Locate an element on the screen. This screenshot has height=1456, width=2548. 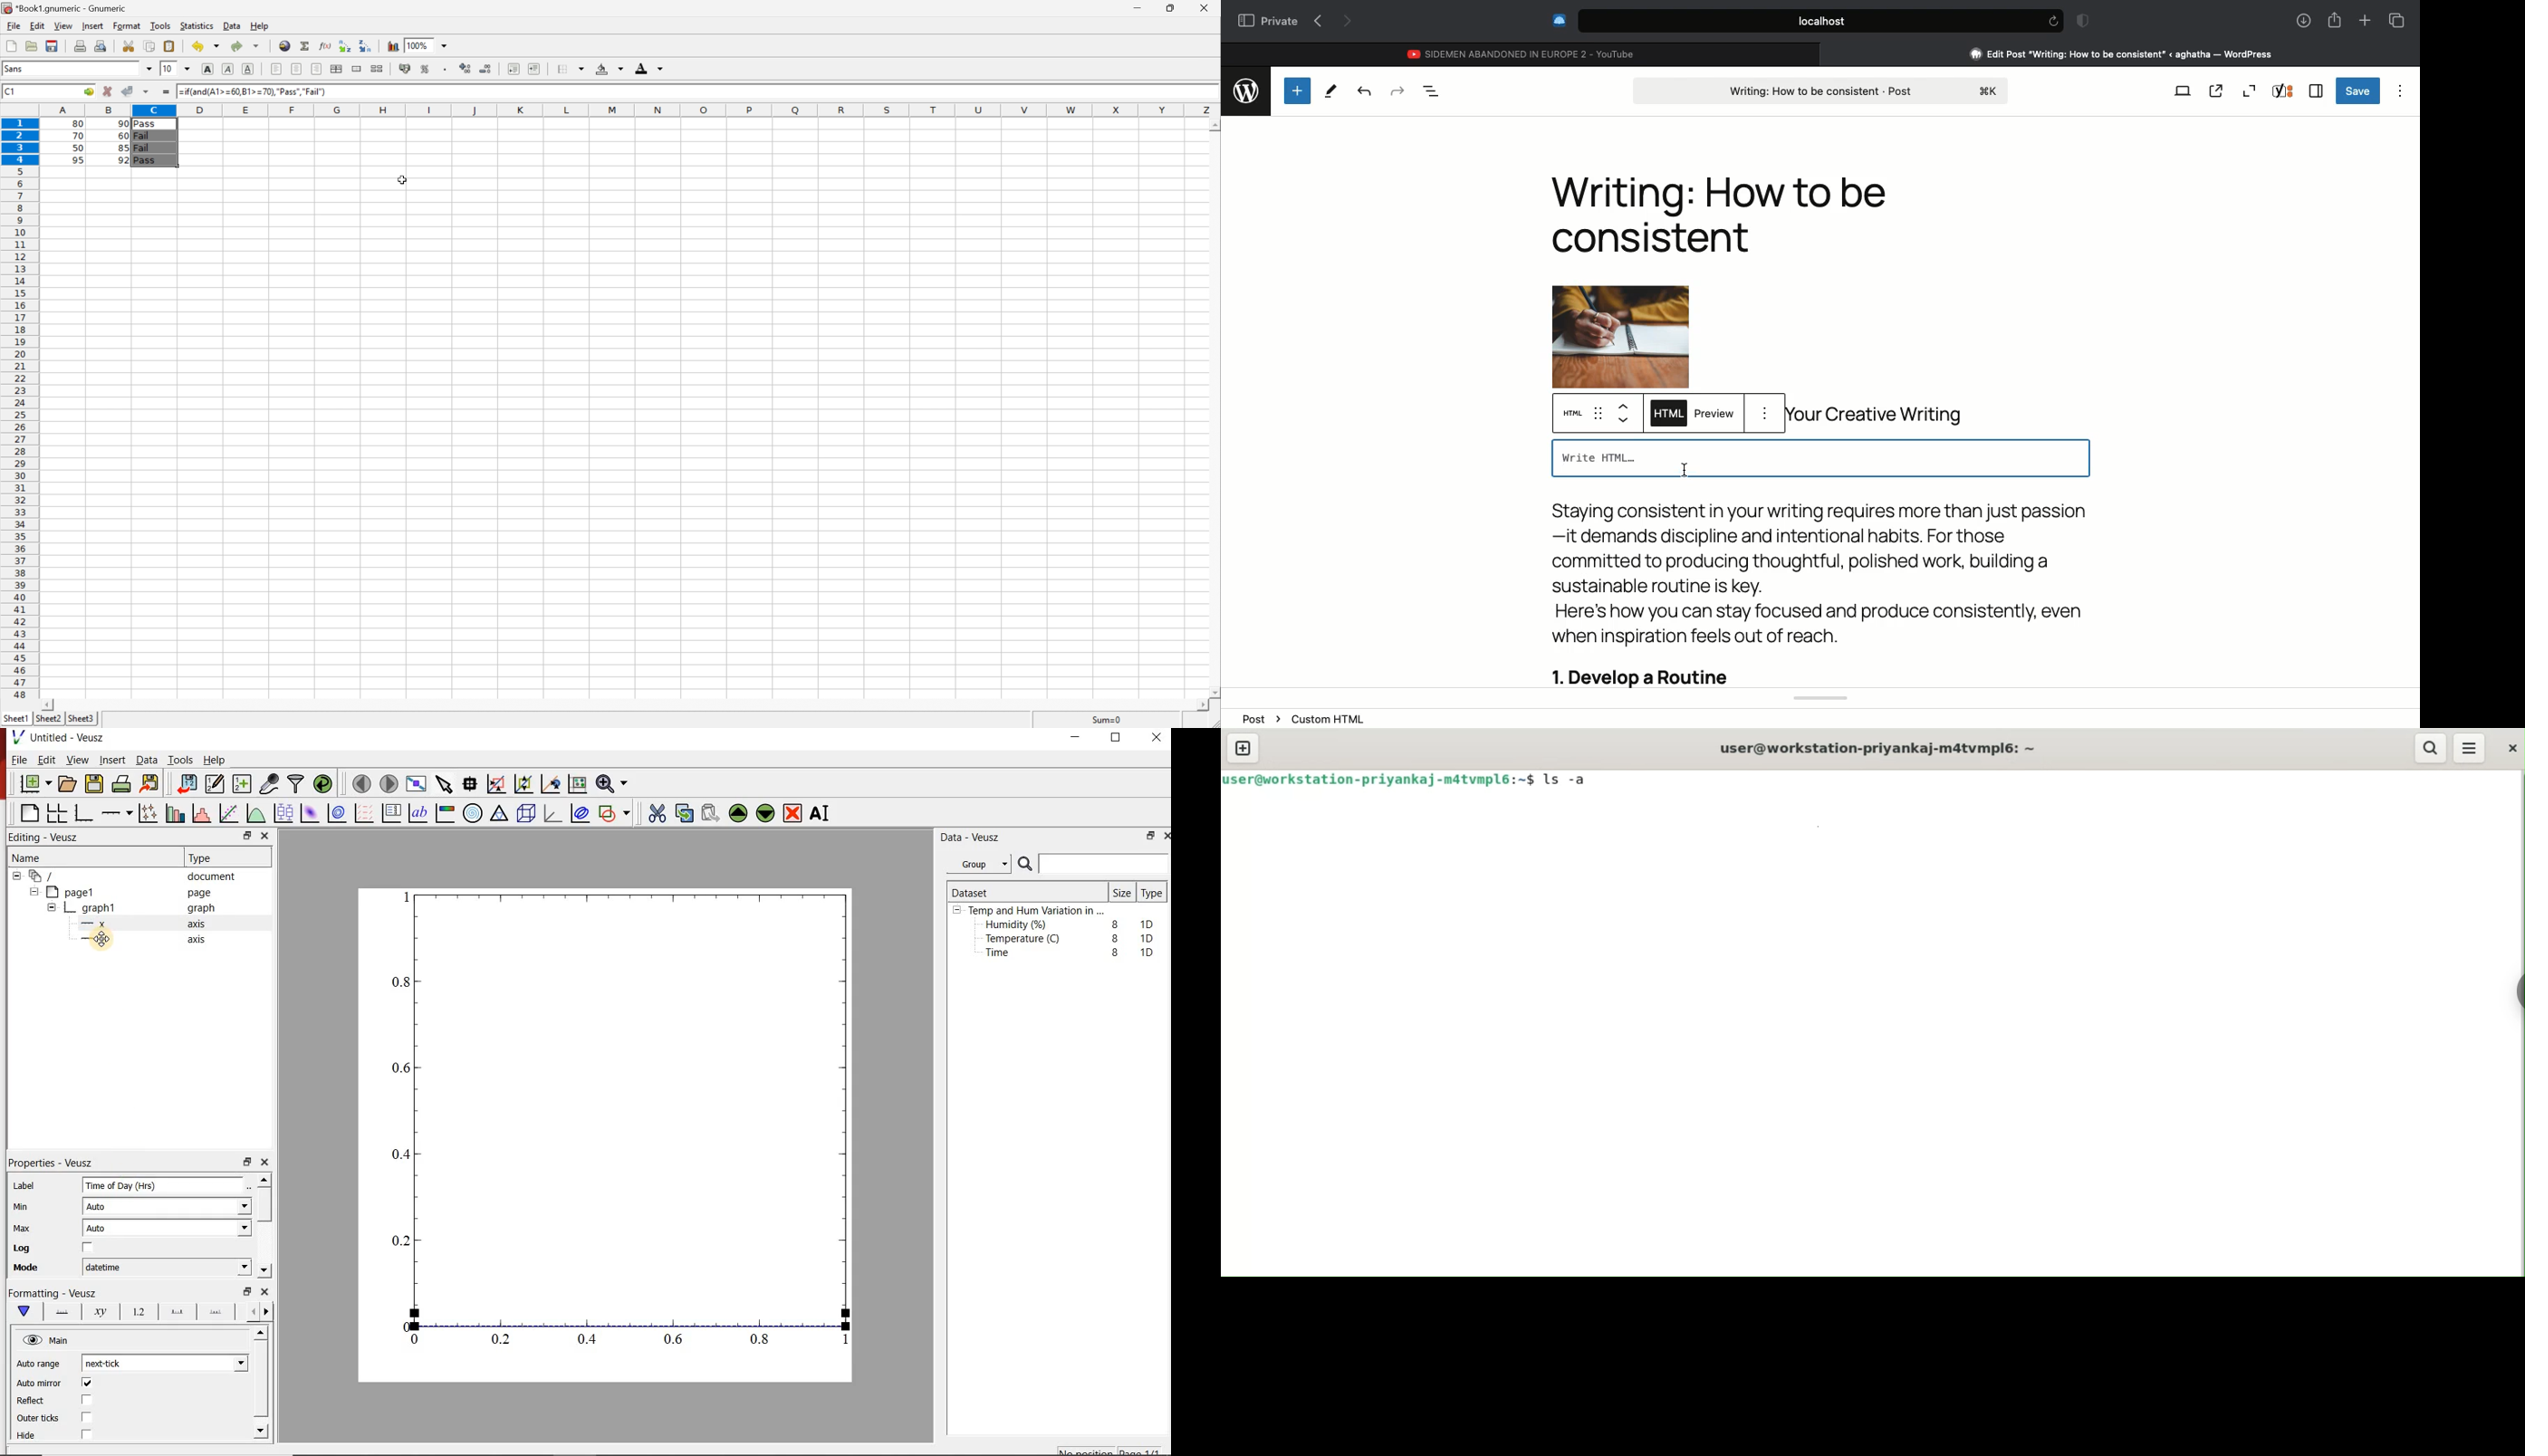
axis line is located at coordinates (63, 1312).